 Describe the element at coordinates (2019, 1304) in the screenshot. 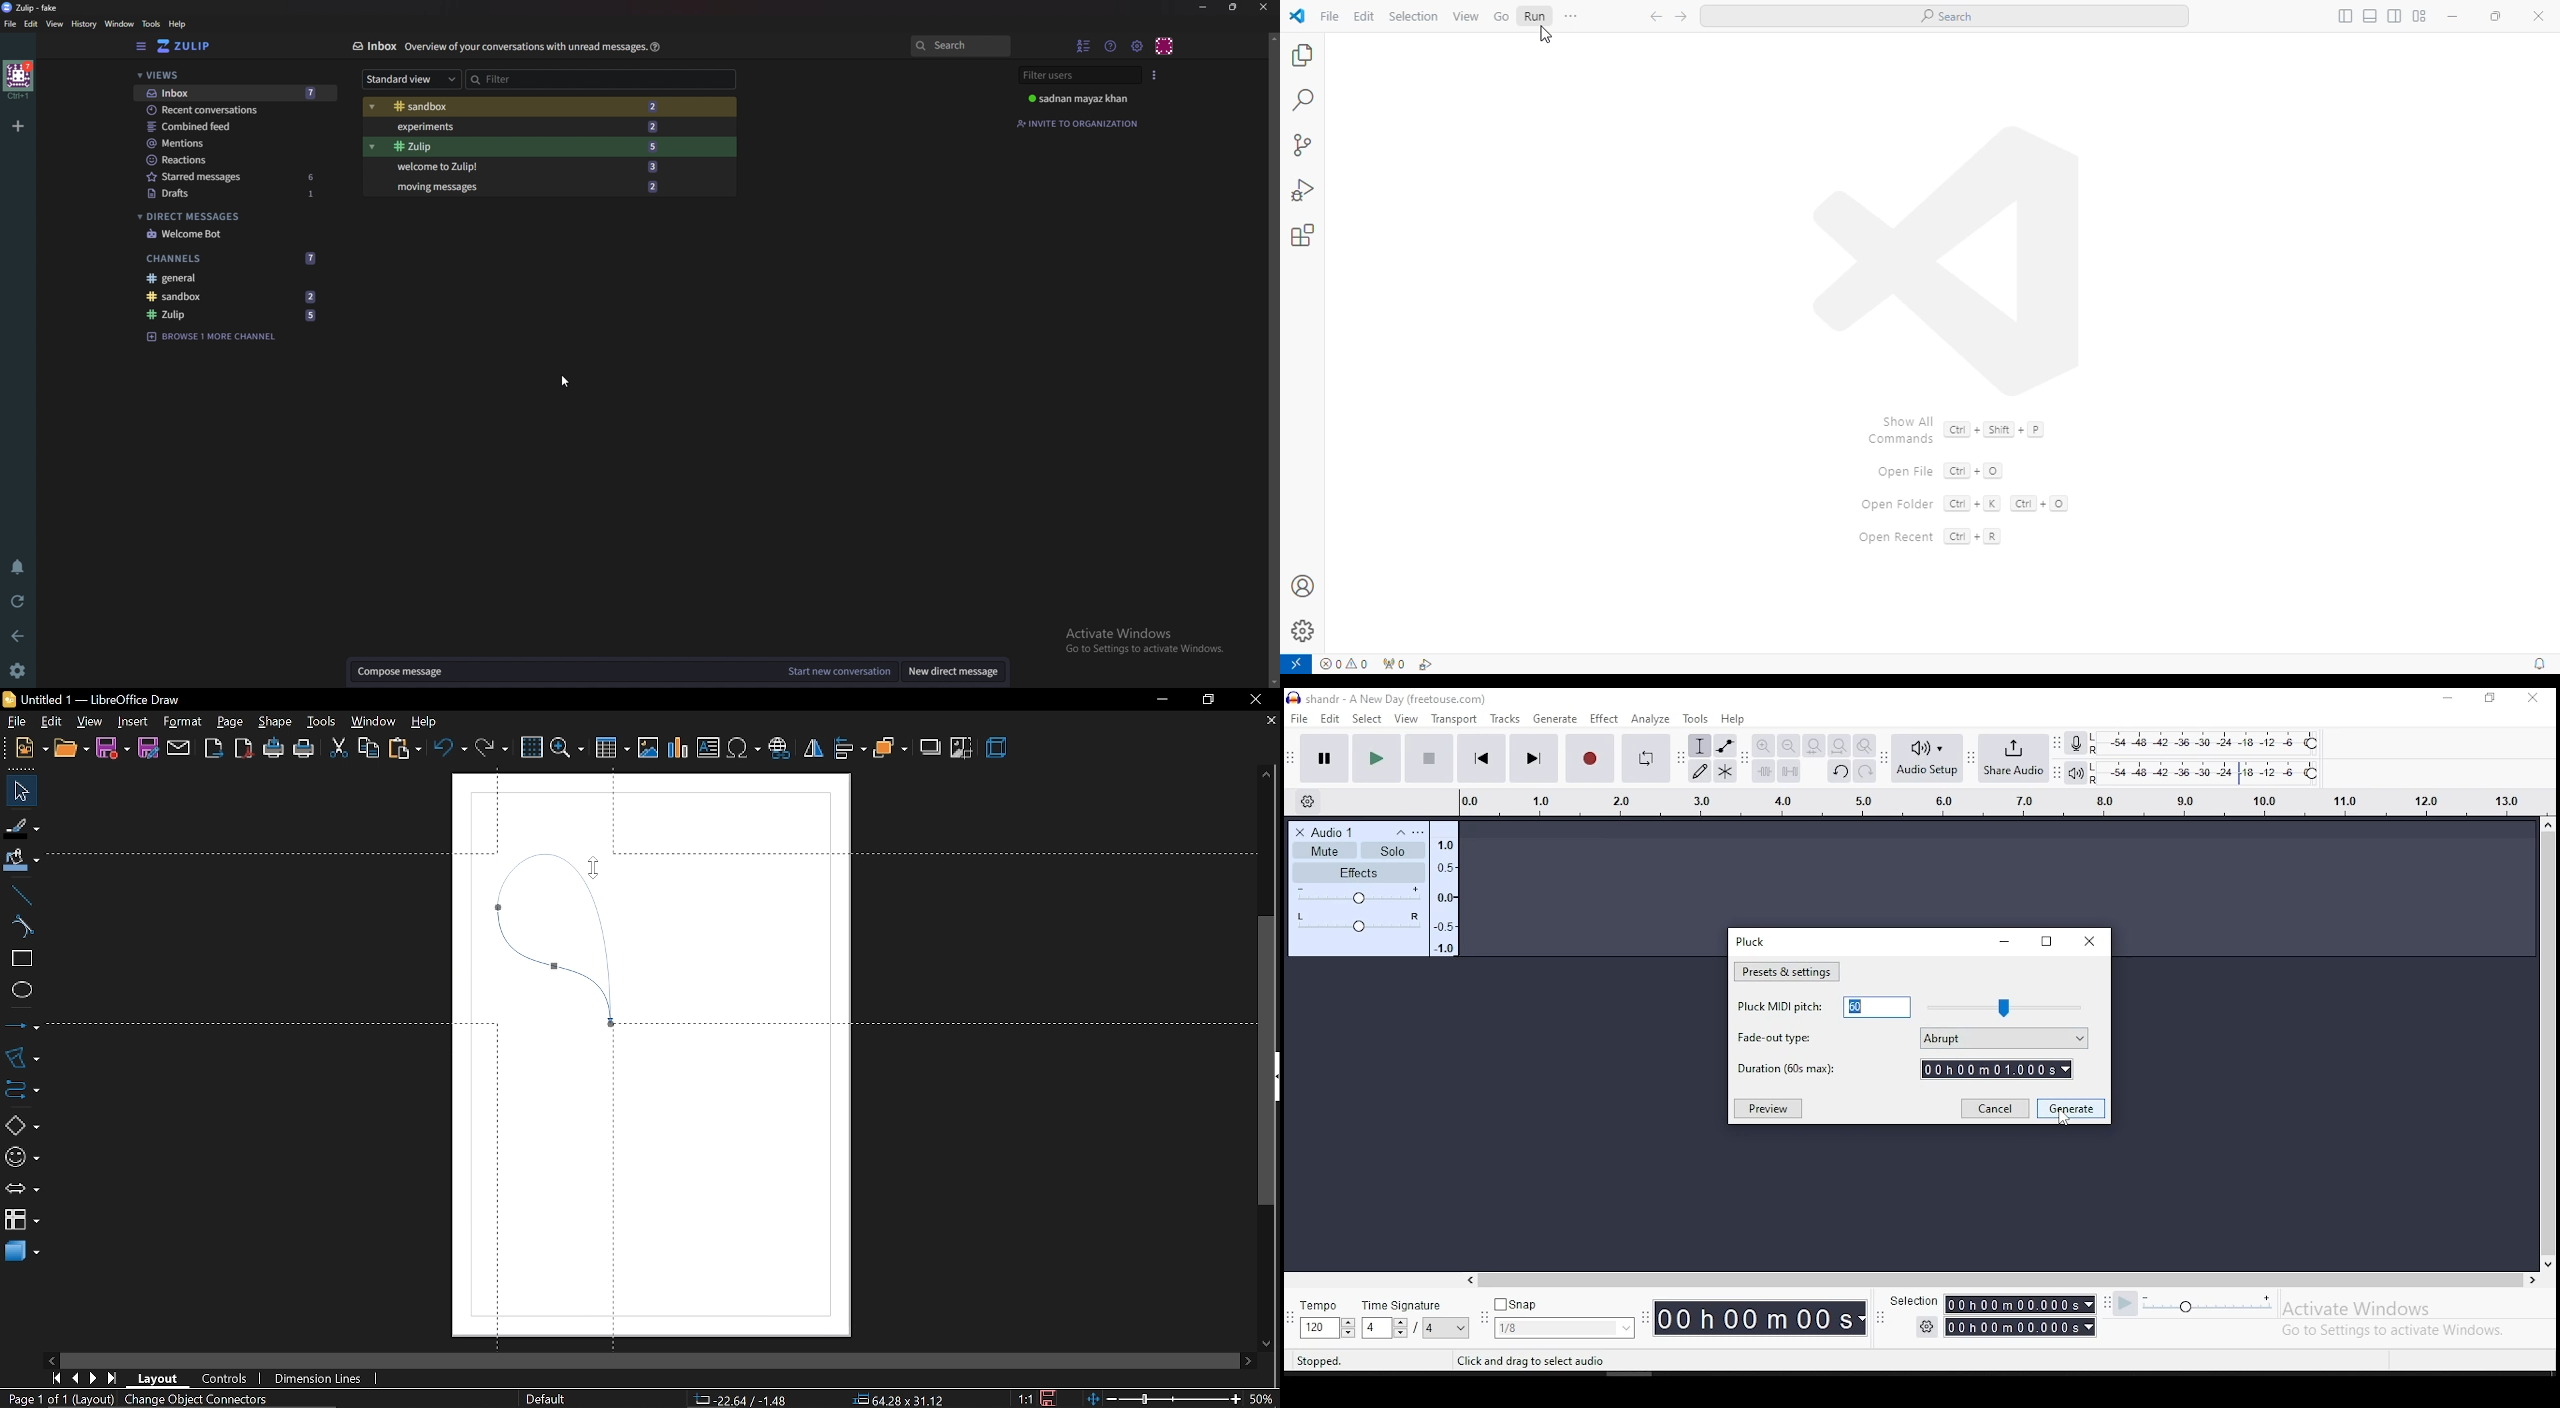

I see `00h00m00s` at that location.